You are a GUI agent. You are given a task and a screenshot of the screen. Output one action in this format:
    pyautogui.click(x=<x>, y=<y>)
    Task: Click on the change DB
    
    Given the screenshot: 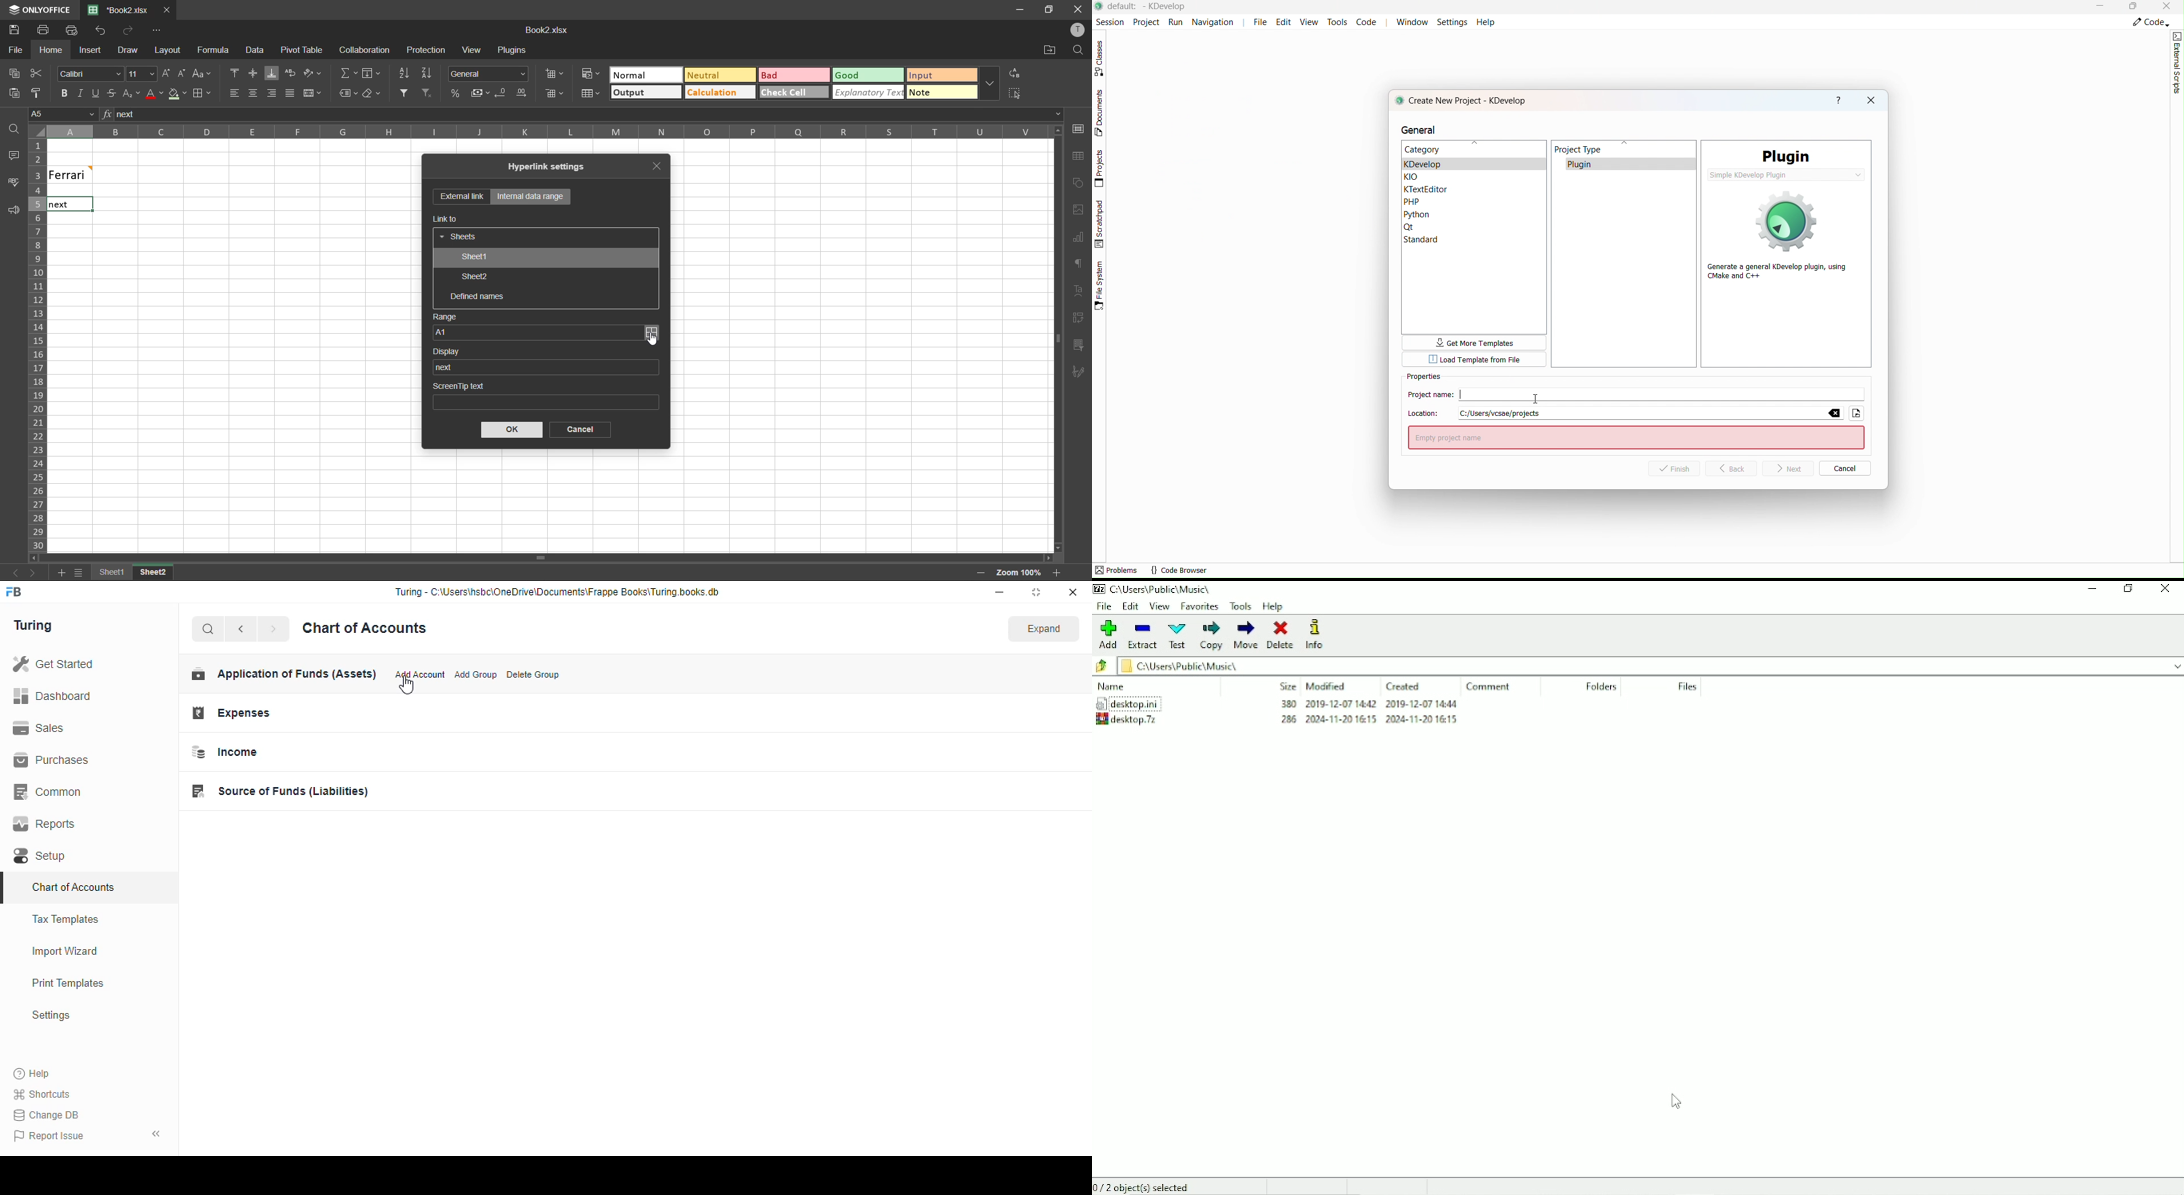 What is the action you would take?
    pyautogui.click(x=47, y=1115)
    